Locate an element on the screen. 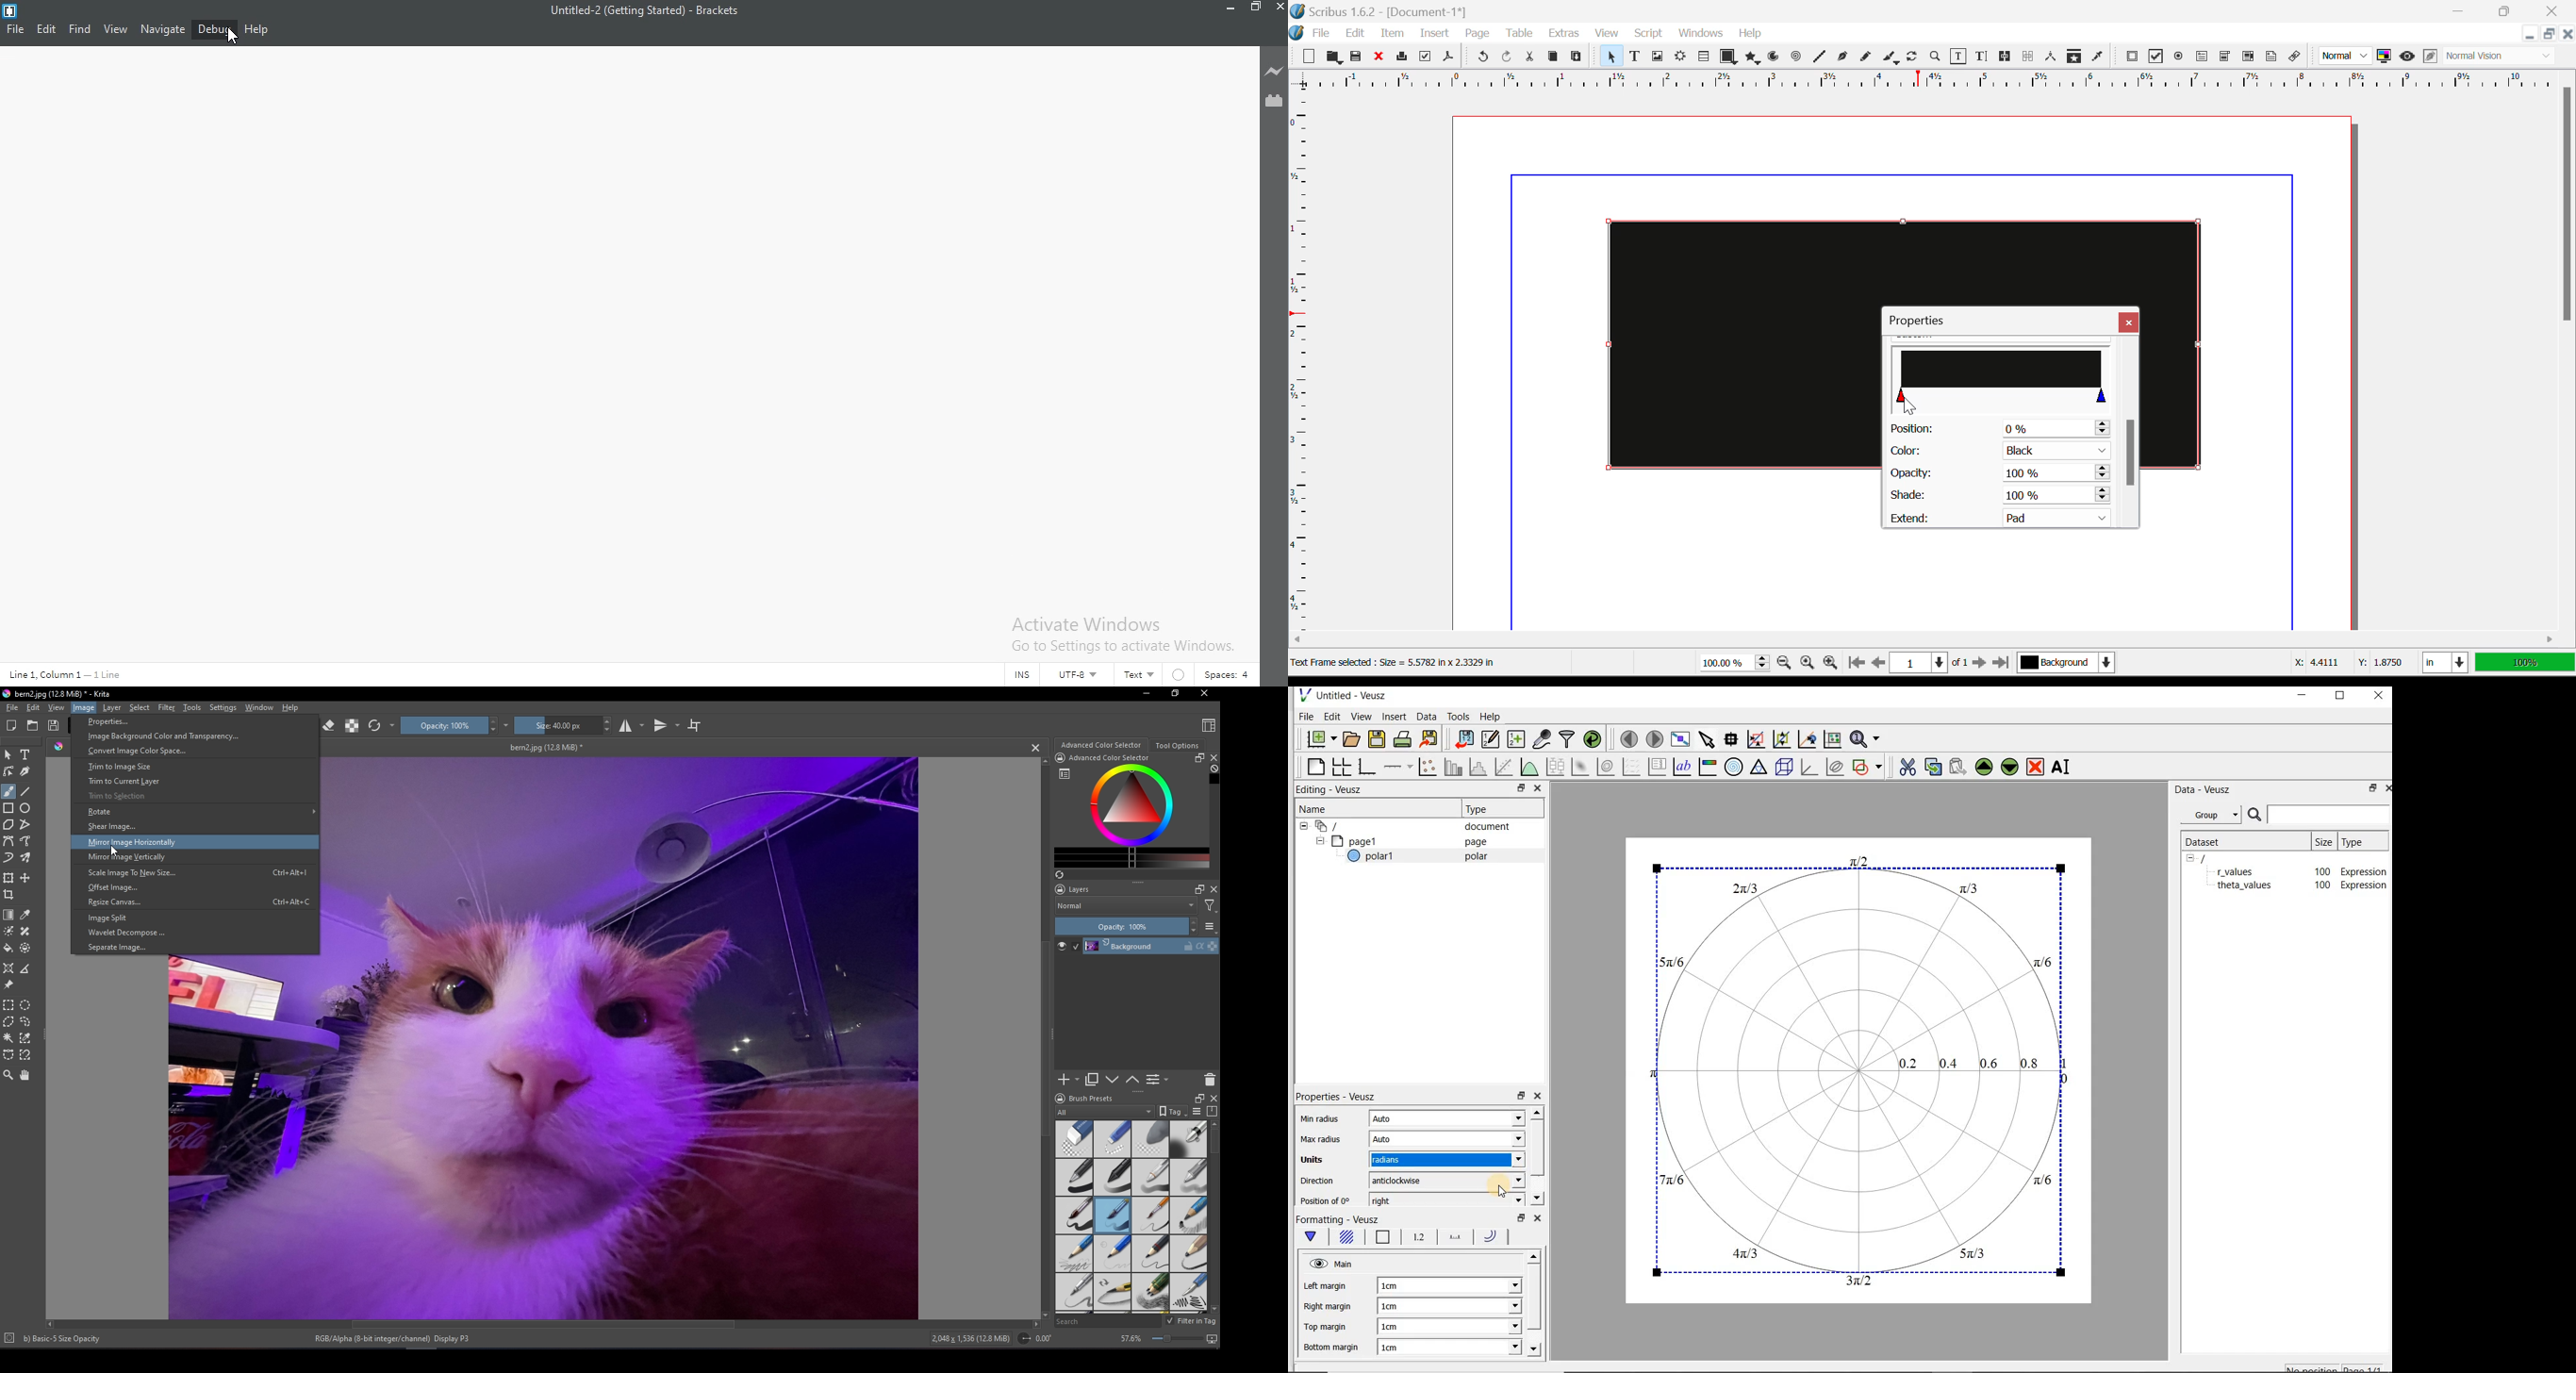 Image resolution: width=2576 pixels, height=1400 pixels. Delink Frames is located at coordinates (2029, 56).